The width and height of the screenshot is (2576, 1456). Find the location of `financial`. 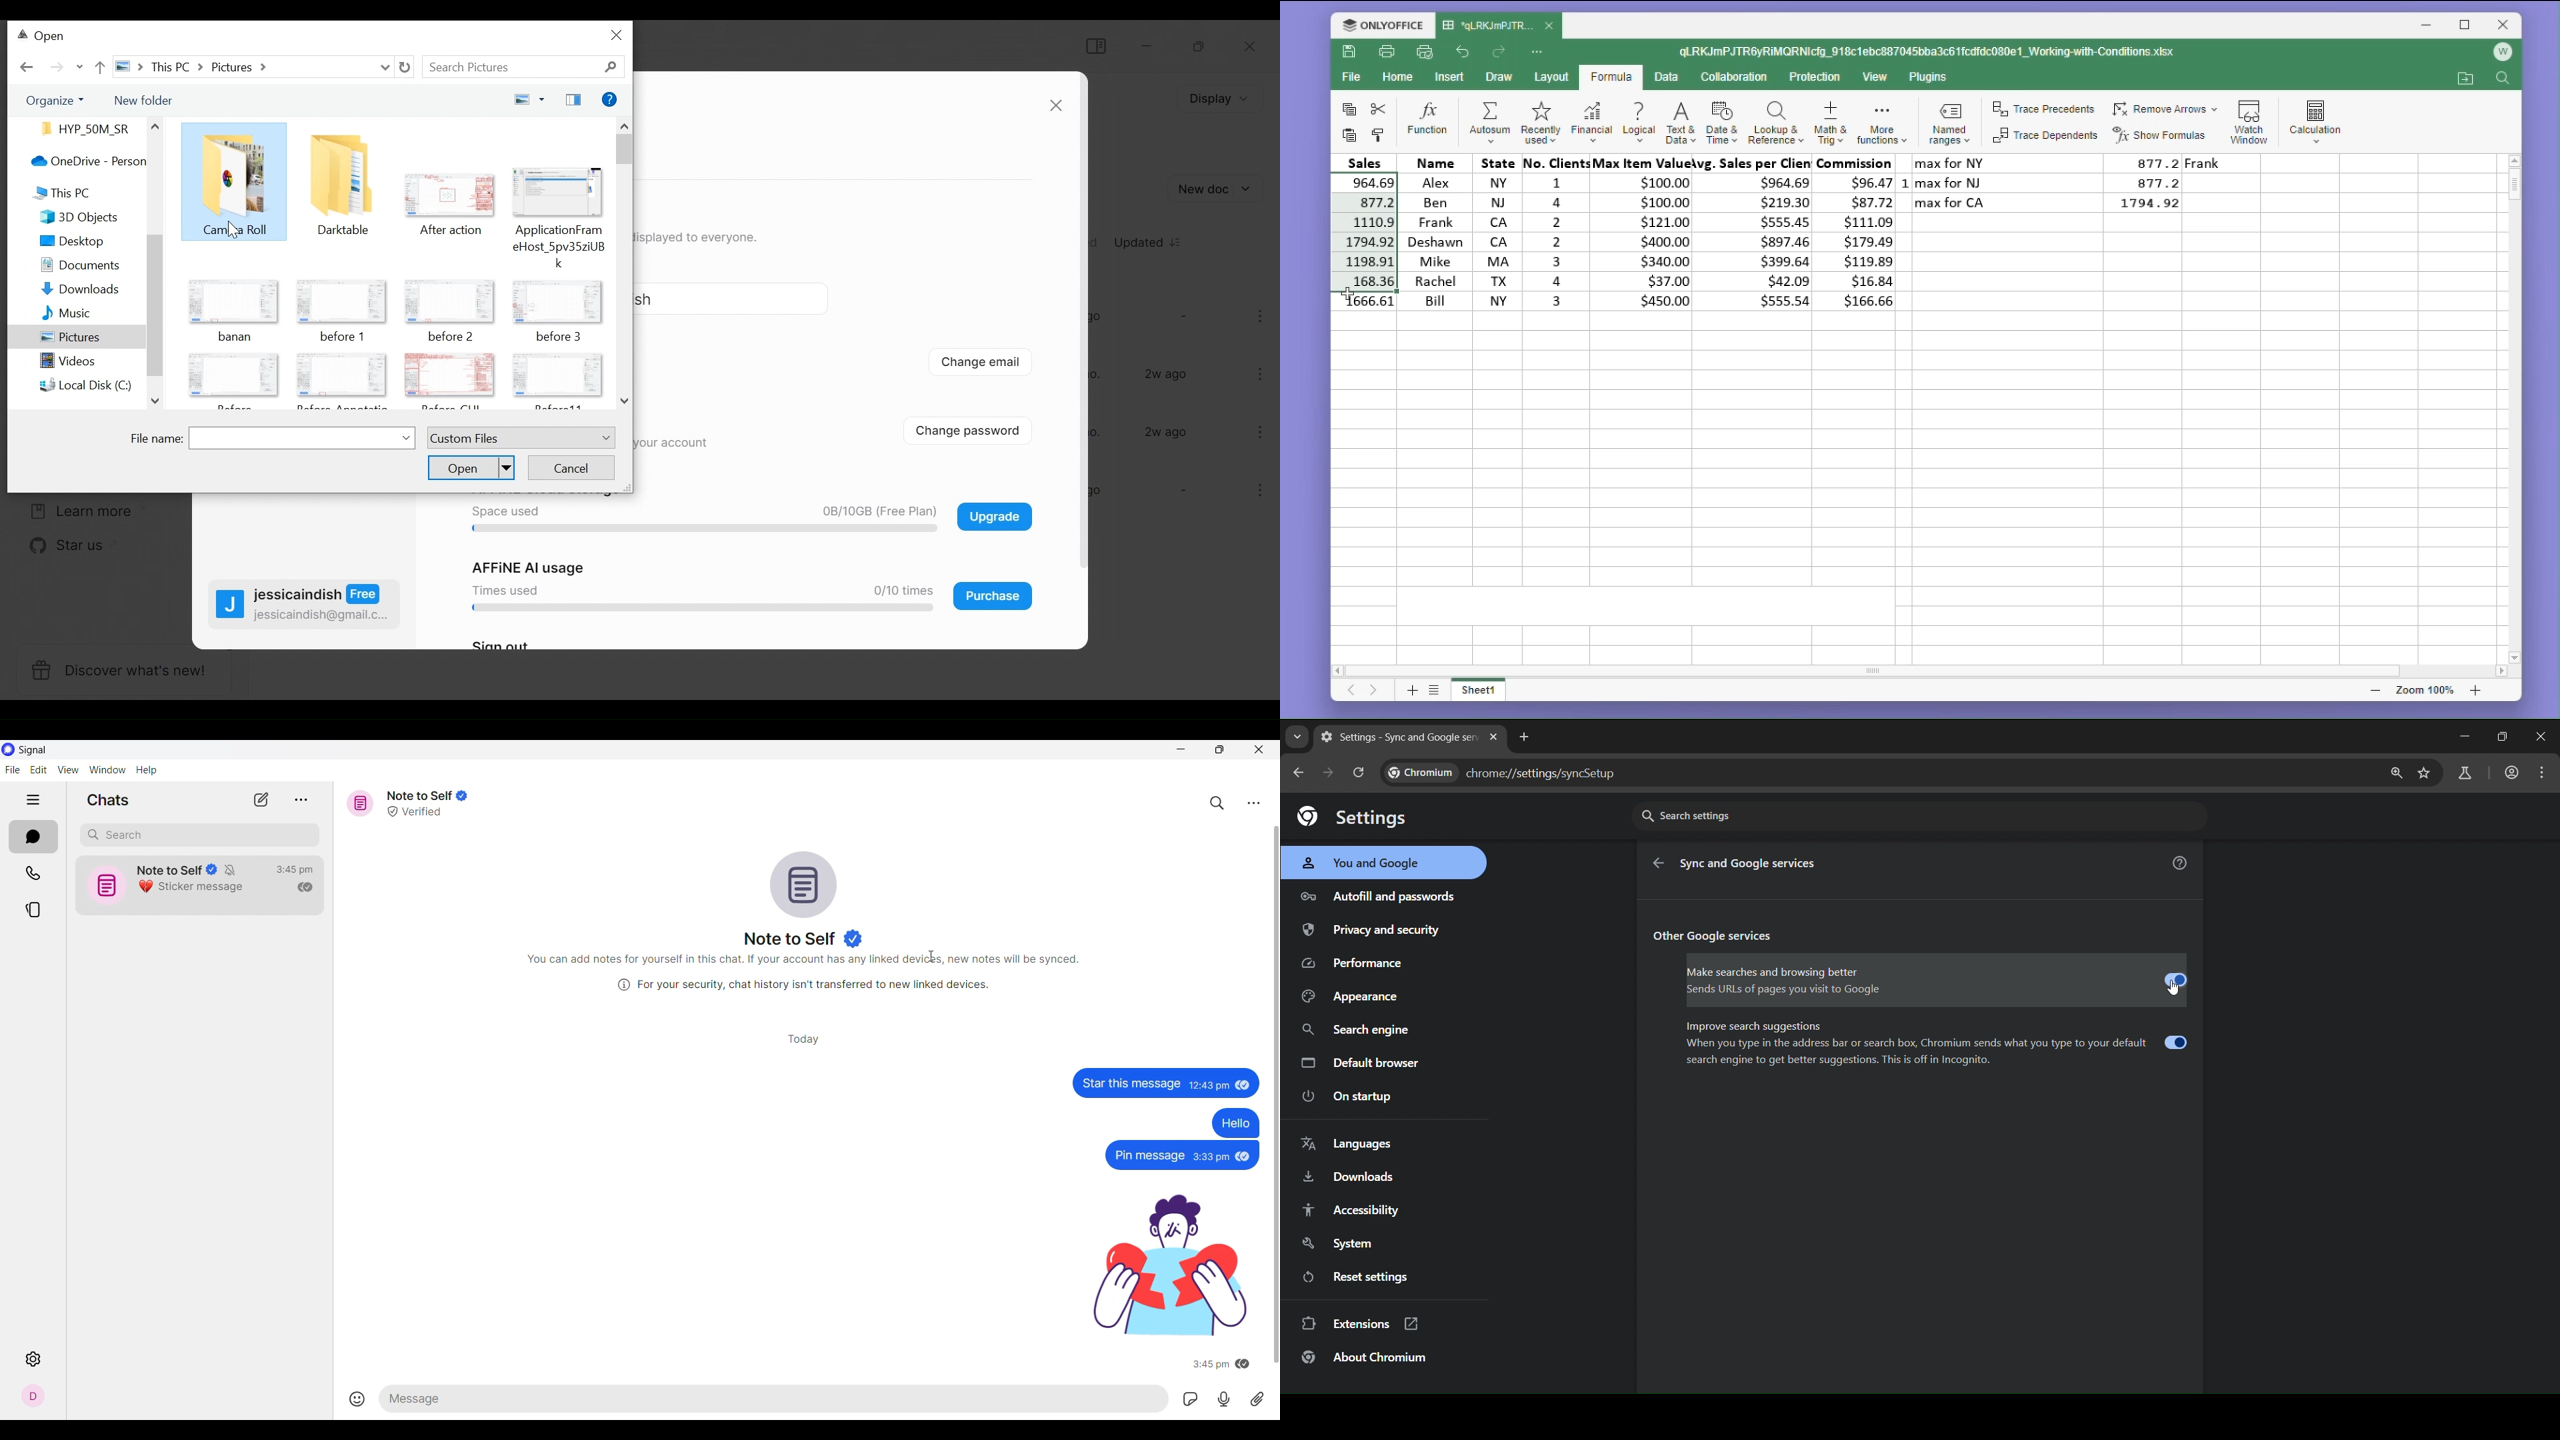

financial is located at coordinates (1590, 124).